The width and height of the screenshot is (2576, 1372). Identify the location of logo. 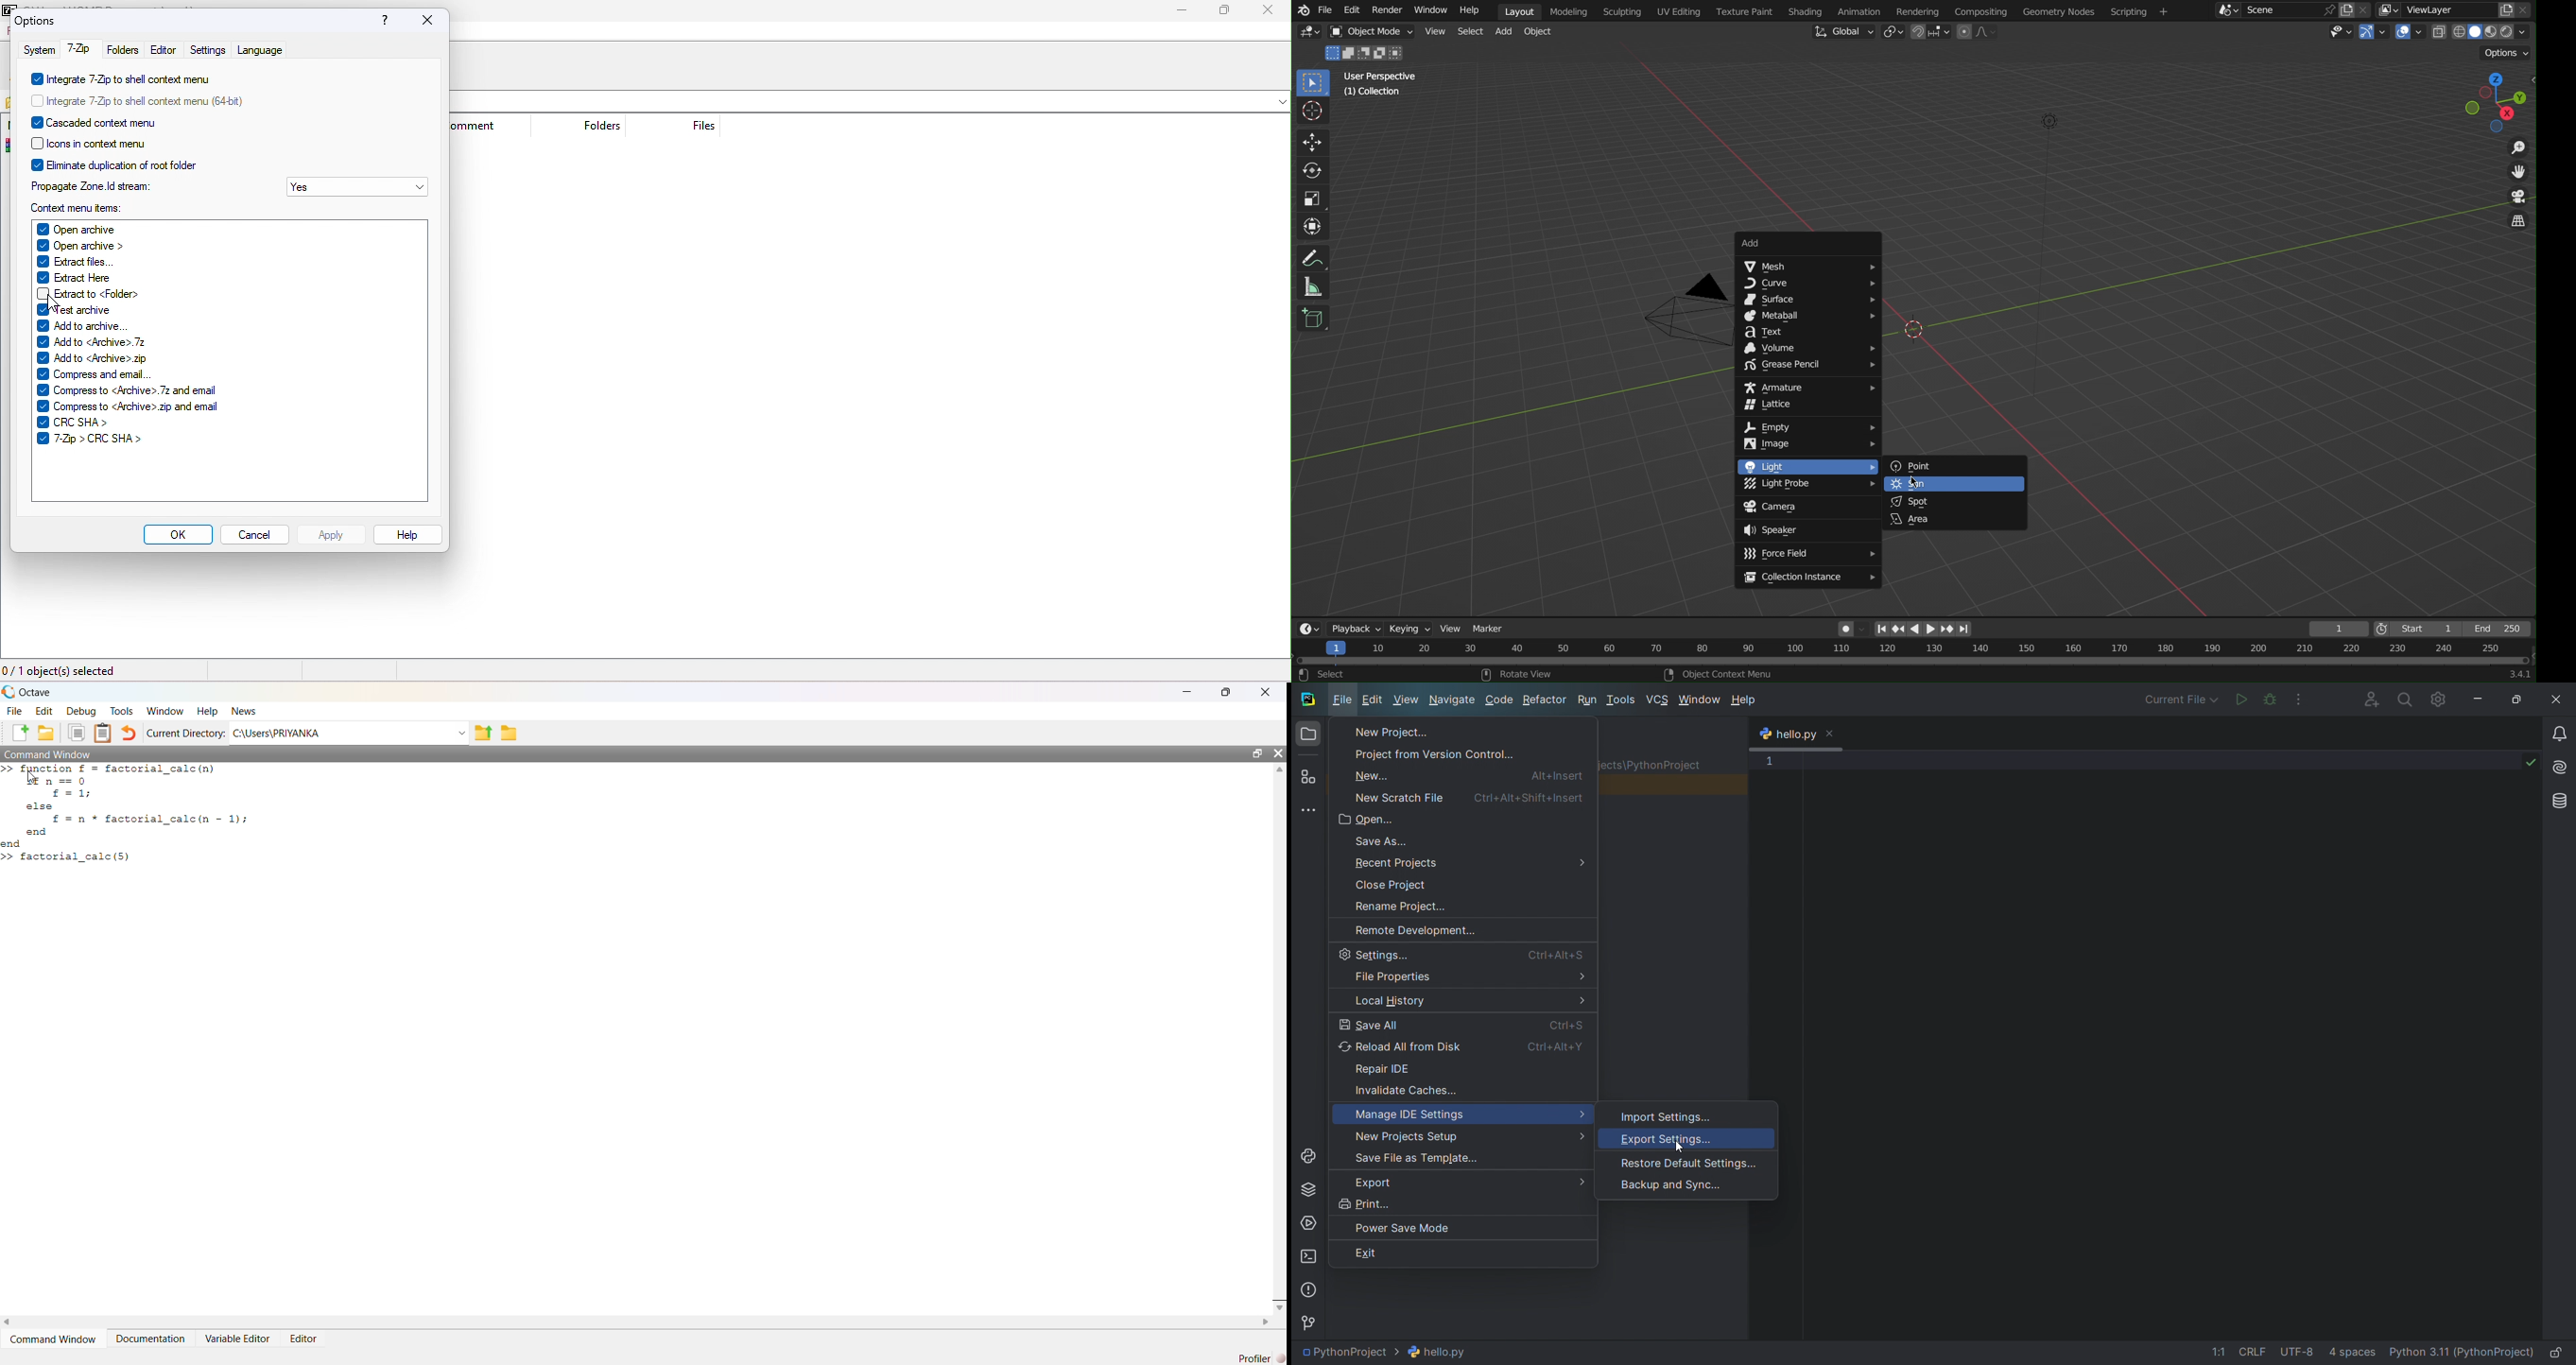
(9, 693).